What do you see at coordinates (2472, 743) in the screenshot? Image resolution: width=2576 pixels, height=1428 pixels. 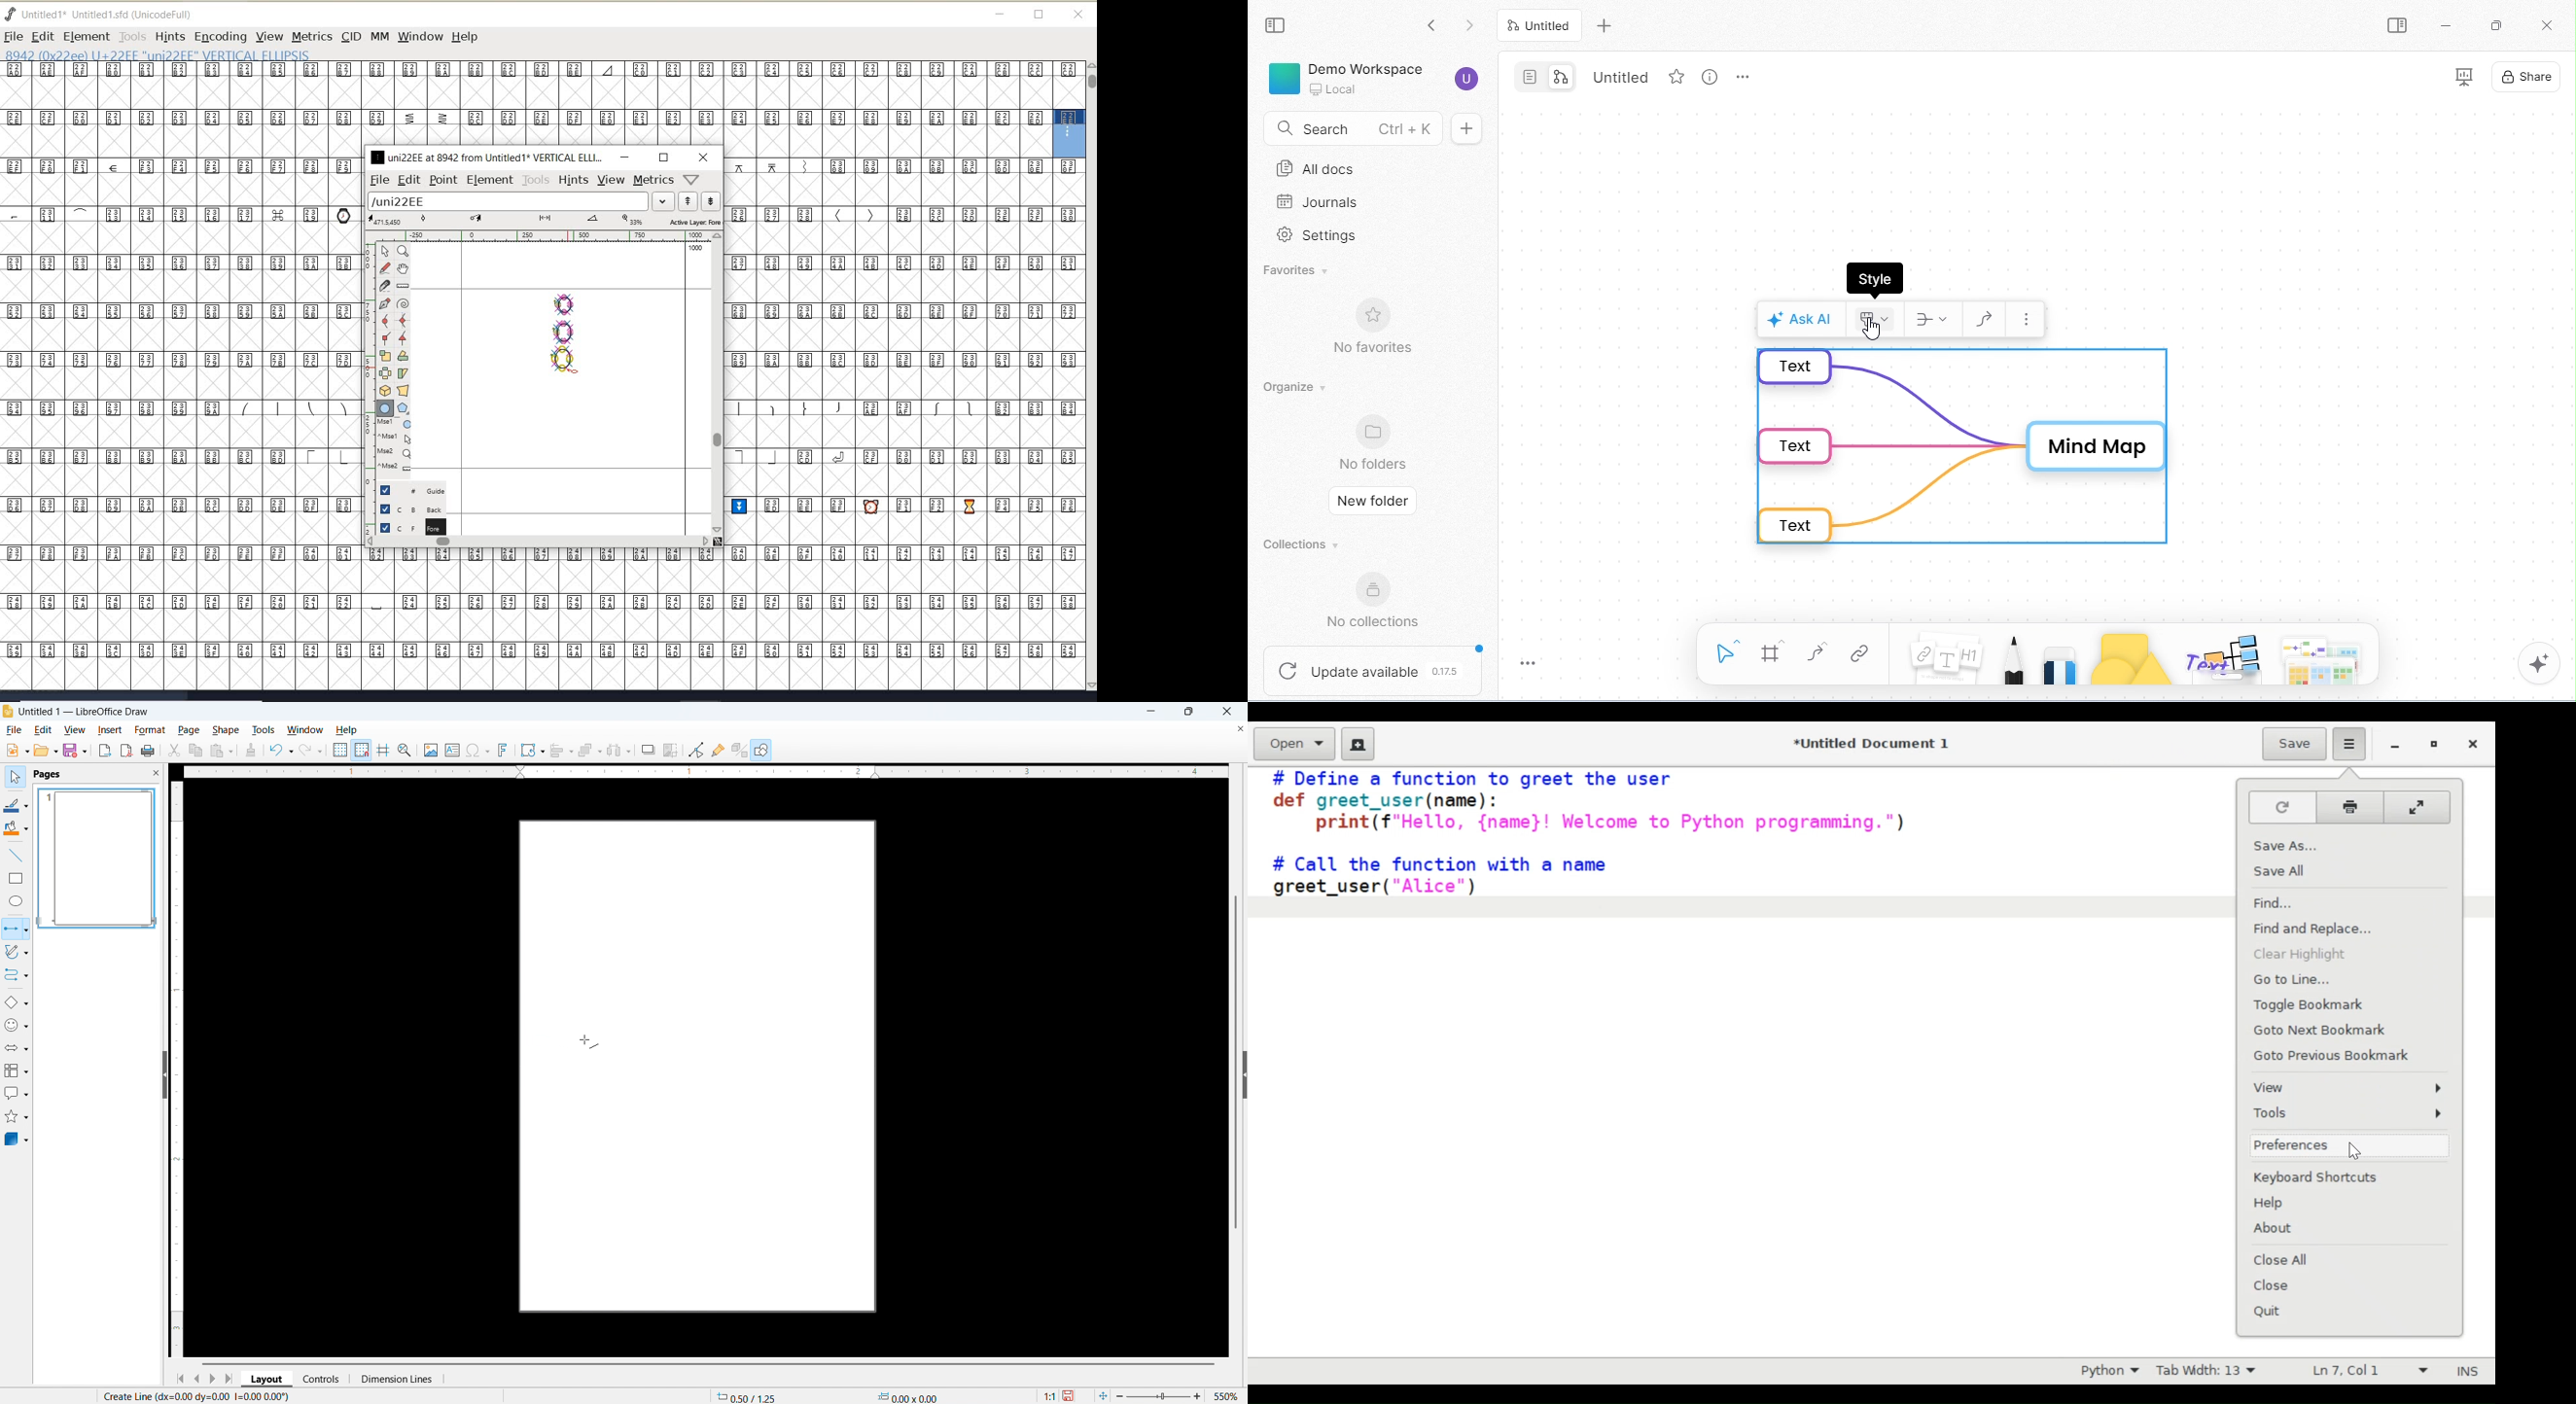 I see `Close` at bounding box center [2472, 743].